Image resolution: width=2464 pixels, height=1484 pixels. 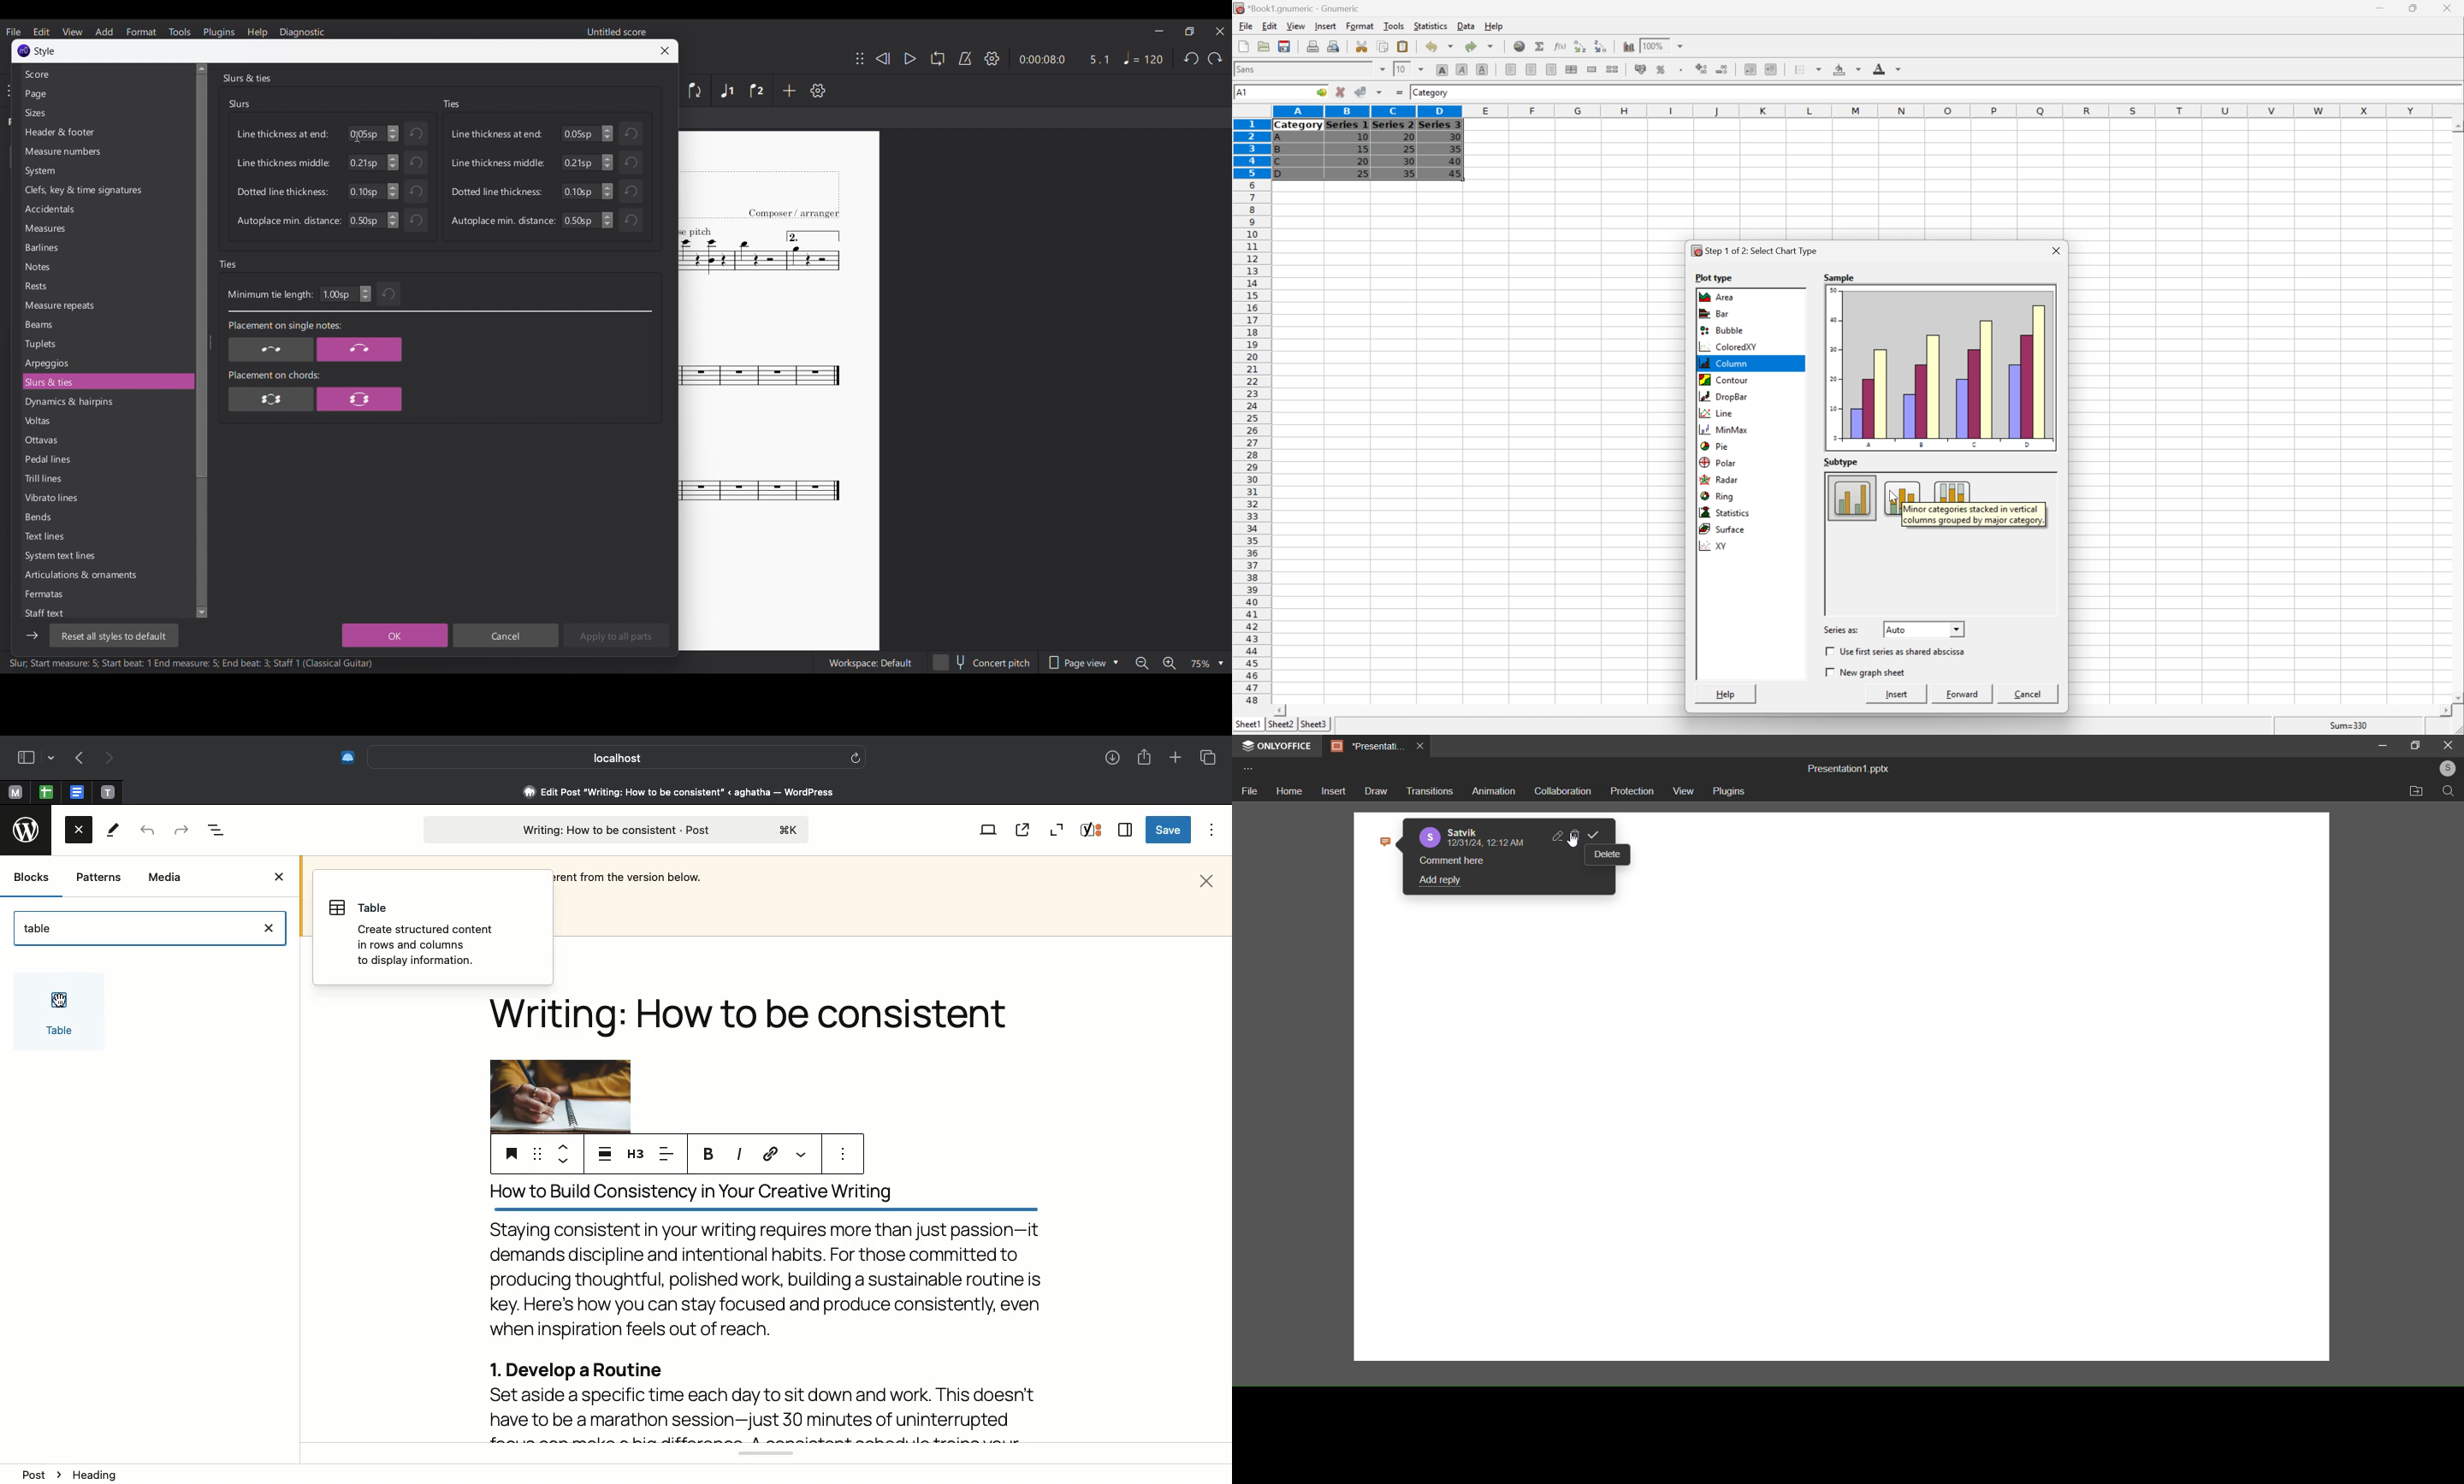 What do you see at coordinates (1410, 162) in the screenshot?
I see `30` at bounding box center [1410, 162].